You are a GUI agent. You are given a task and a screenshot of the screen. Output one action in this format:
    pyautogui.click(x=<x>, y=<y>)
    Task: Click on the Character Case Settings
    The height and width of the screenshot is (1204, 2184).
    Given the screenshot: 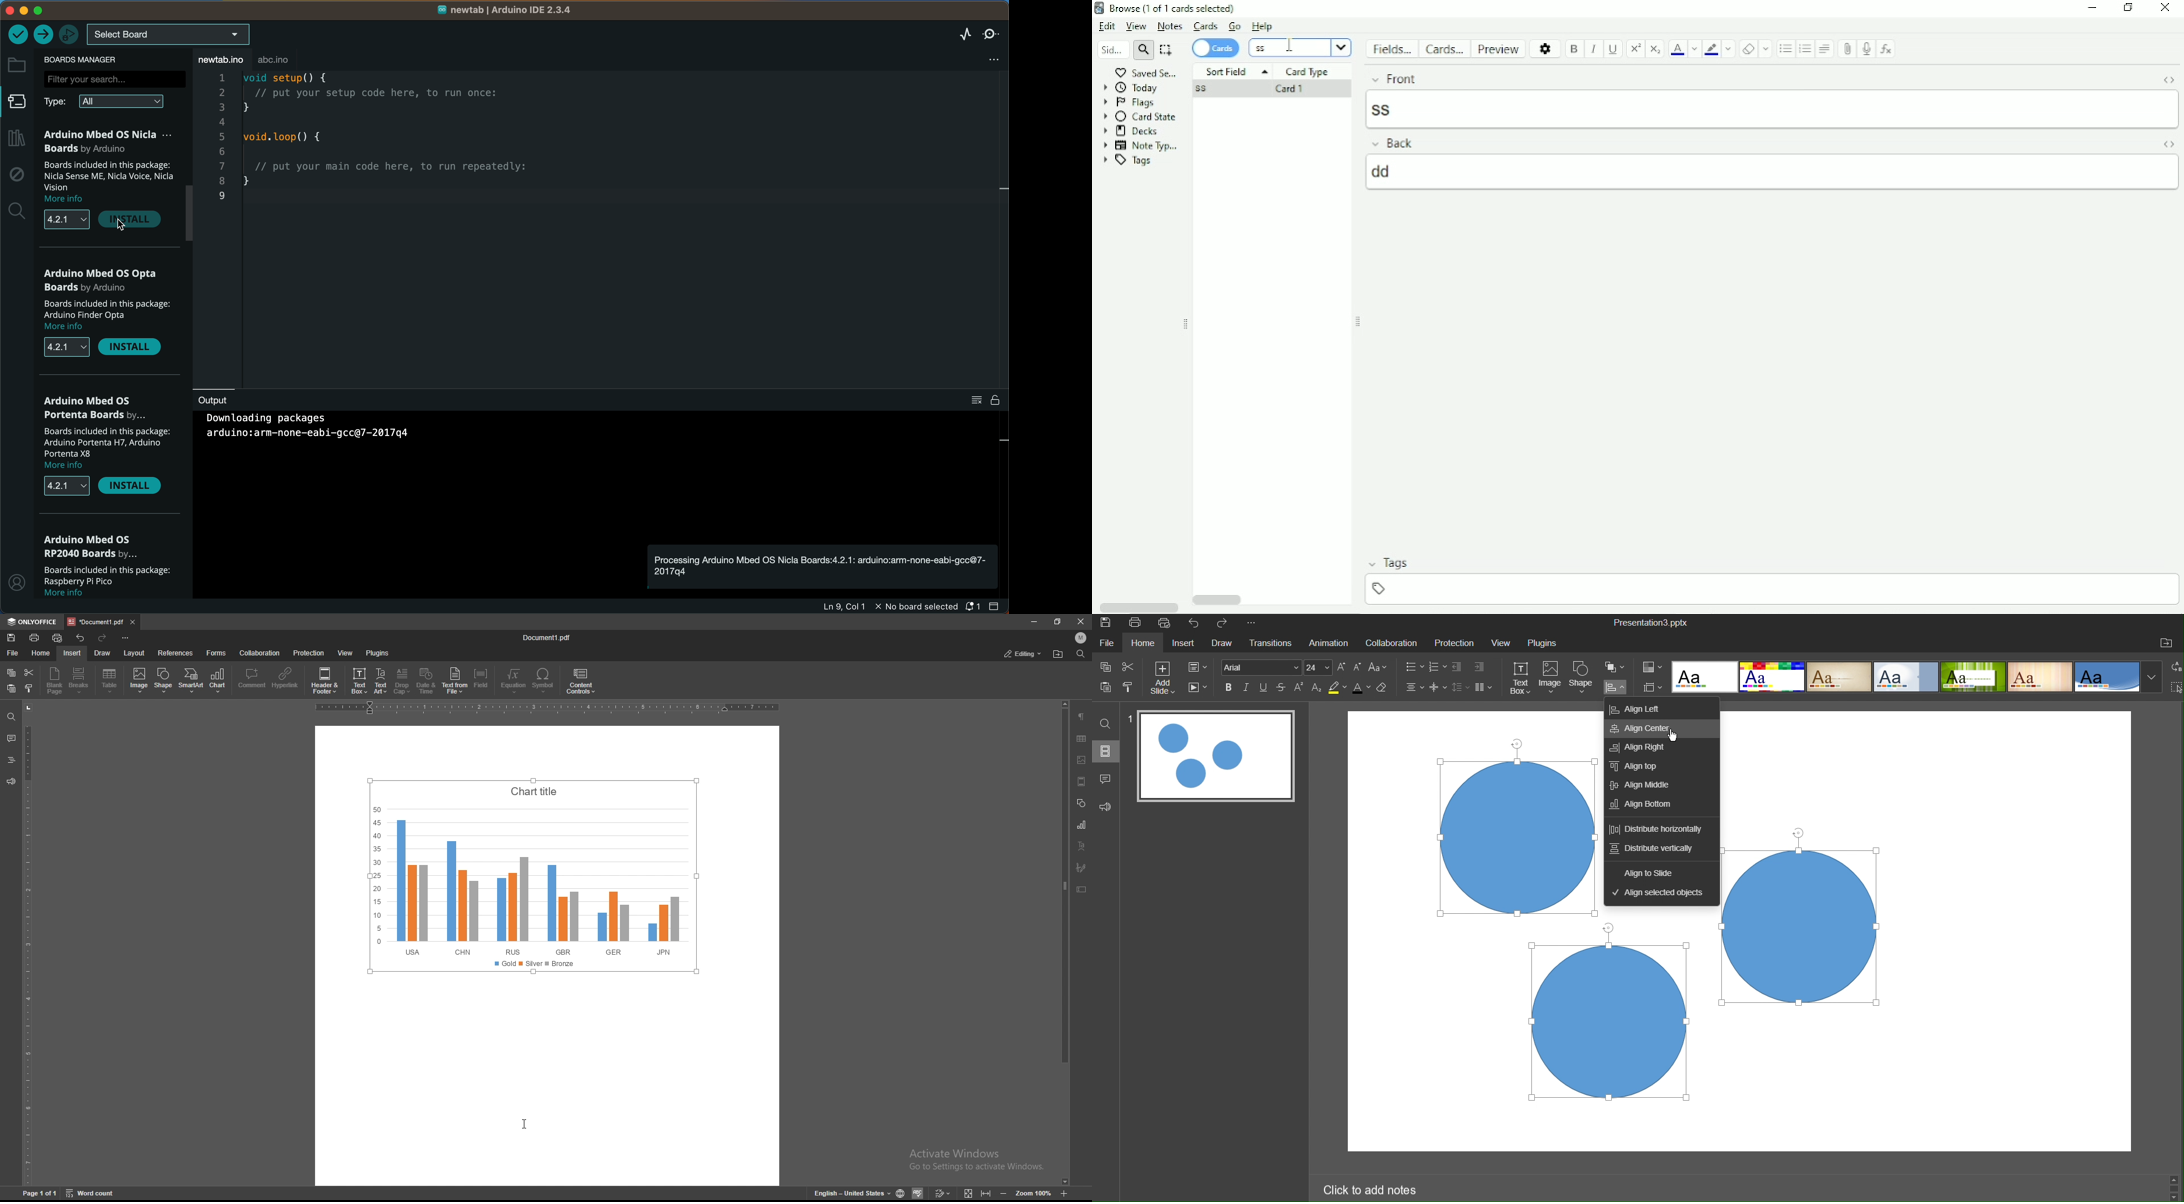 What is the action you would take?
    pyautogui.click(x=1378, y=668)
    